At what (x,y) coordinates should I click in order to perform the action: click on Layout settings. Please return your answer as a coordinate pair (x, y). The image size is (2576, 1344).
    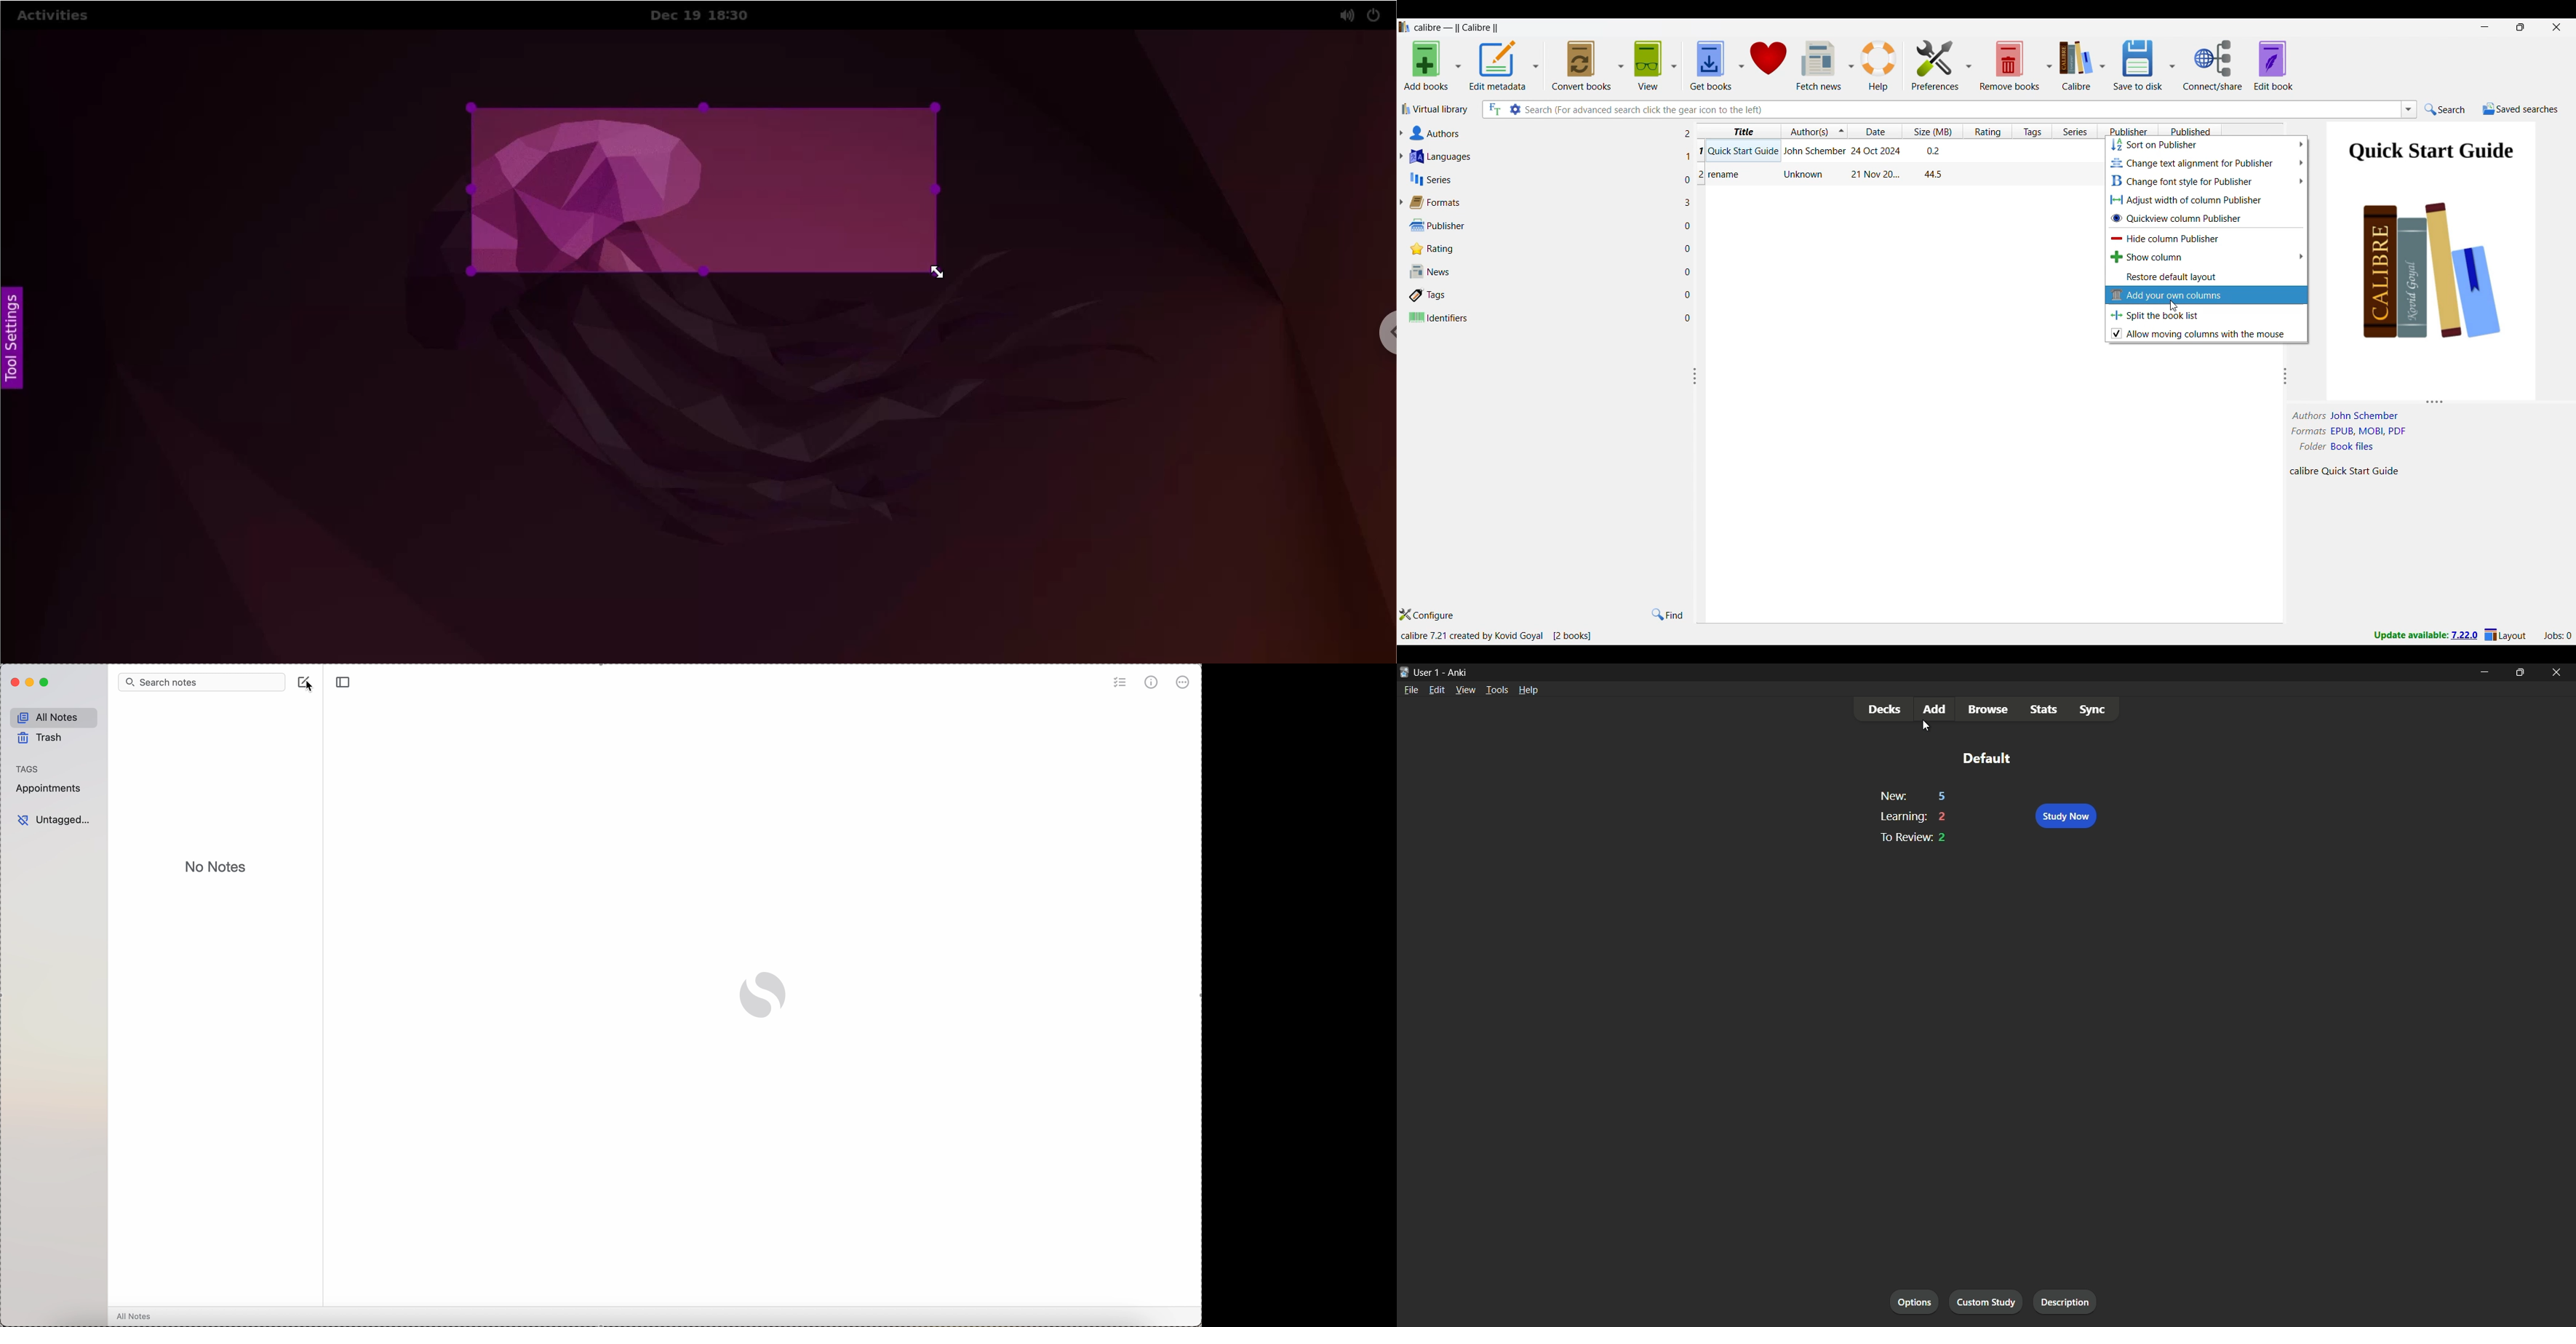
    Looking at the image, I should click on (2506, 634).